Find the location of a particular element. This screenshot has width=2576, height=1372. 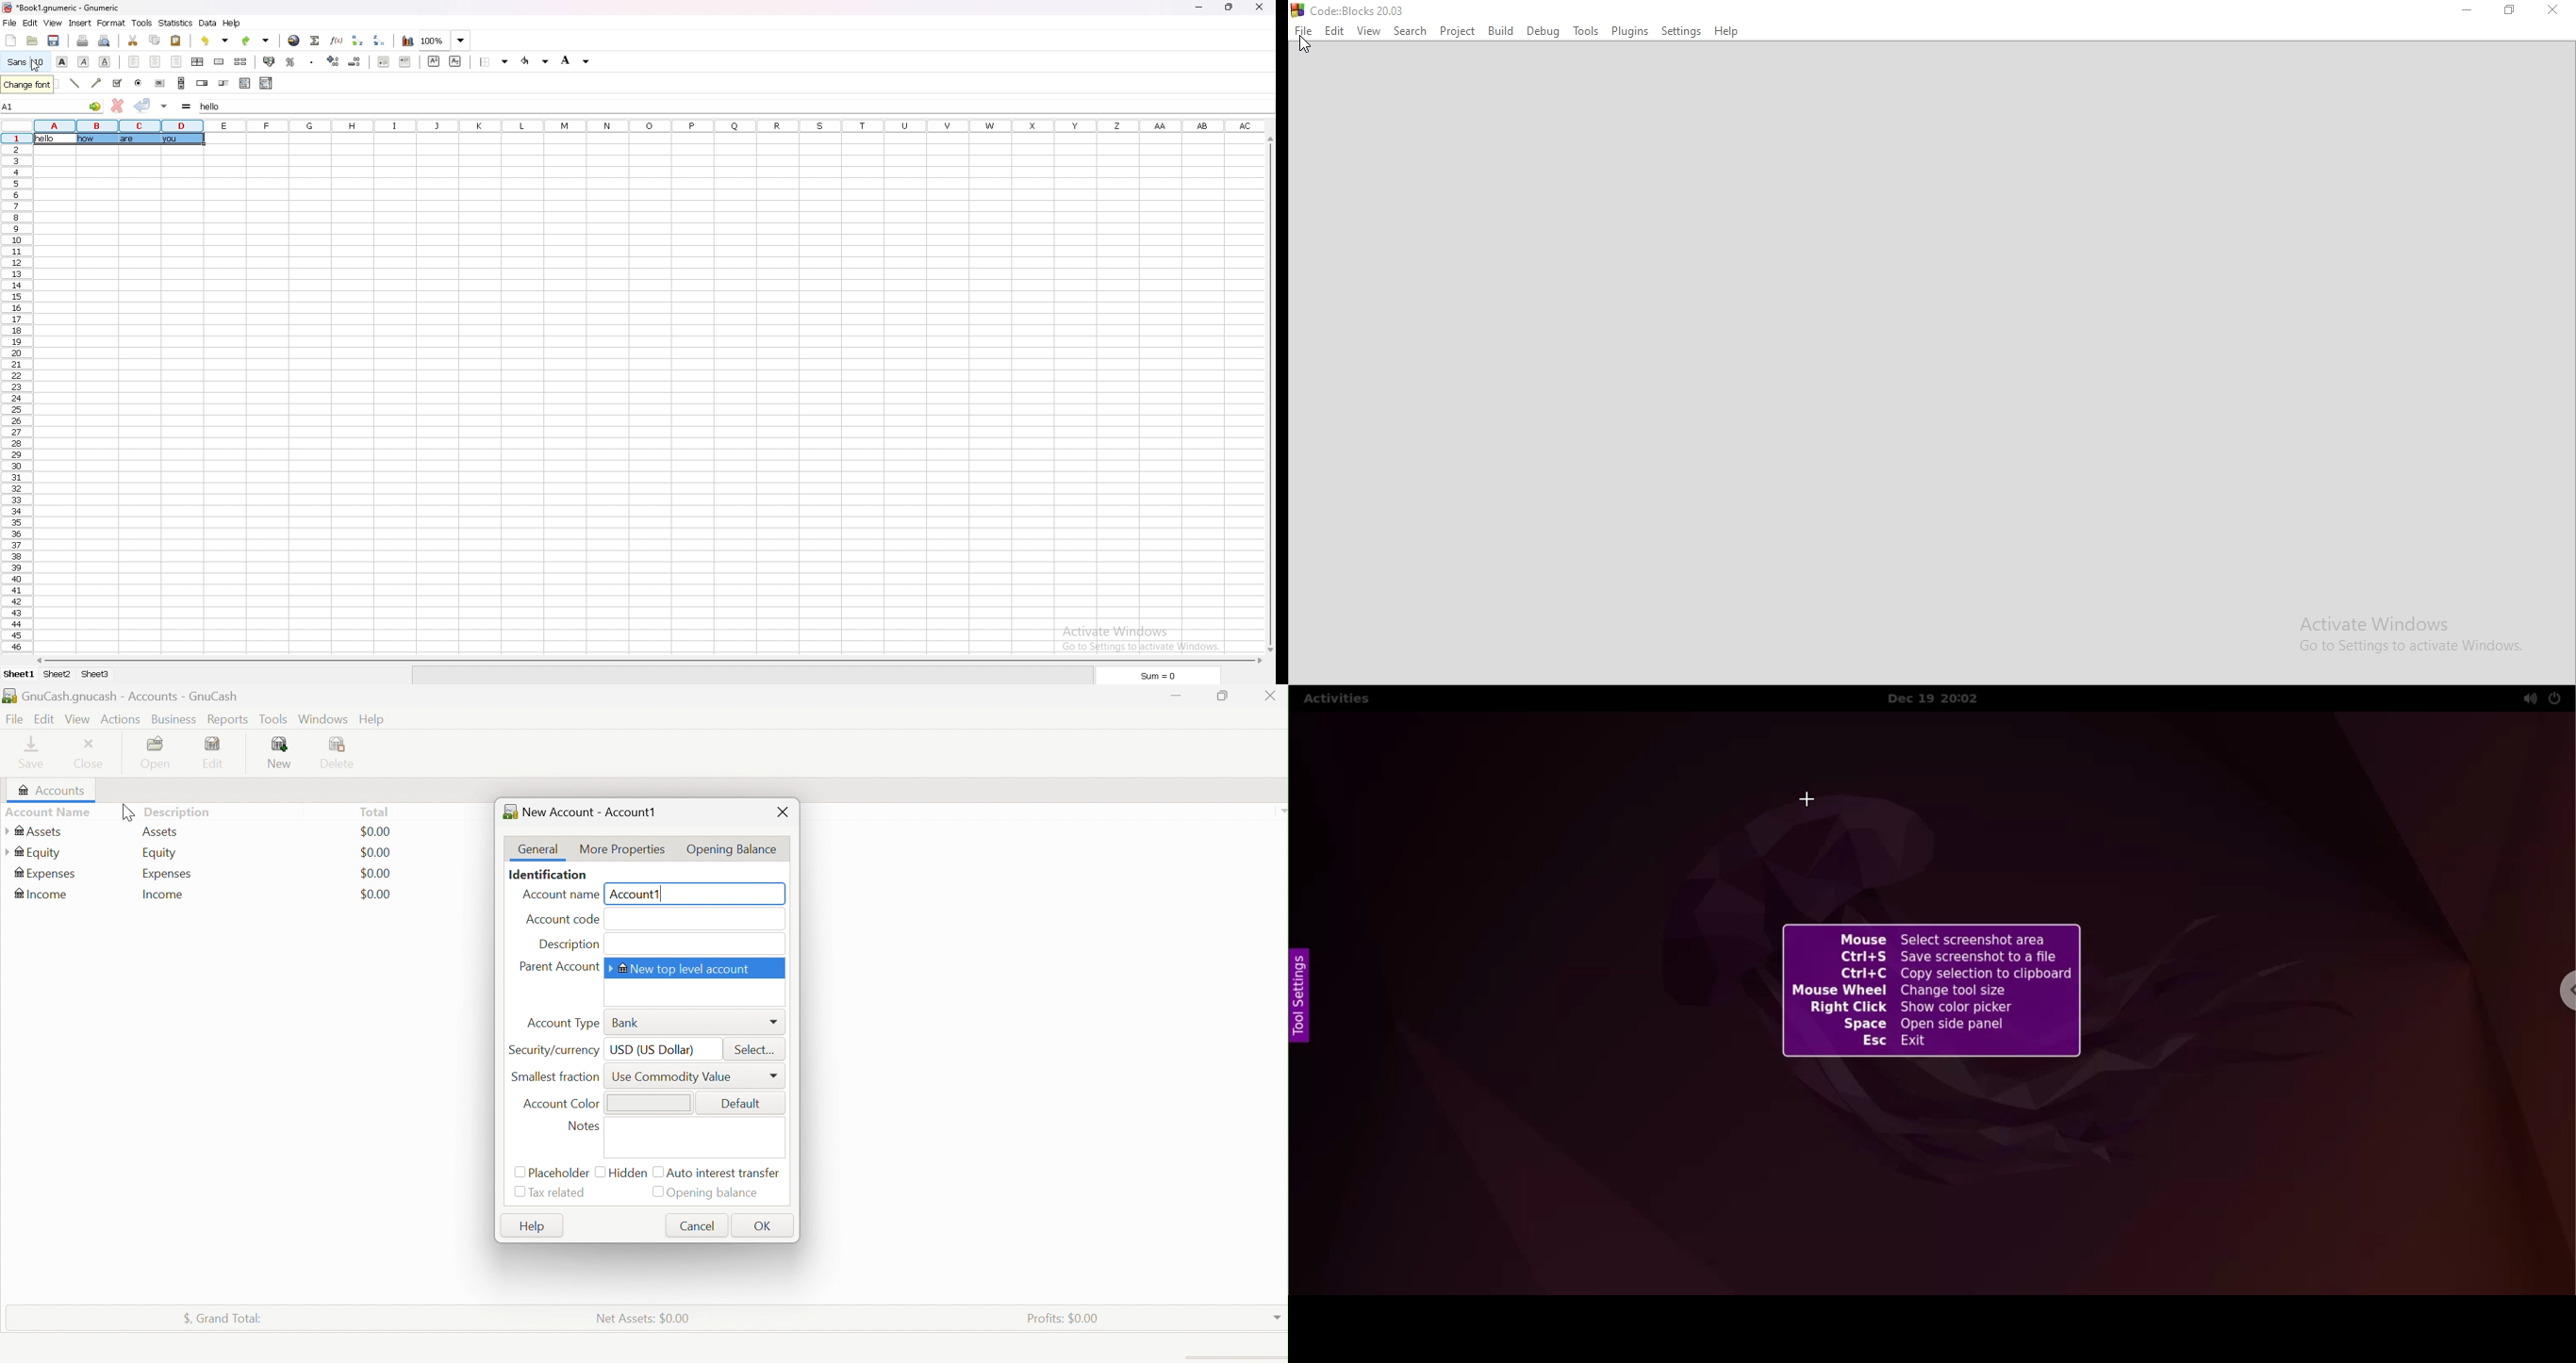

cursor description is located at coordinates (27, 85).